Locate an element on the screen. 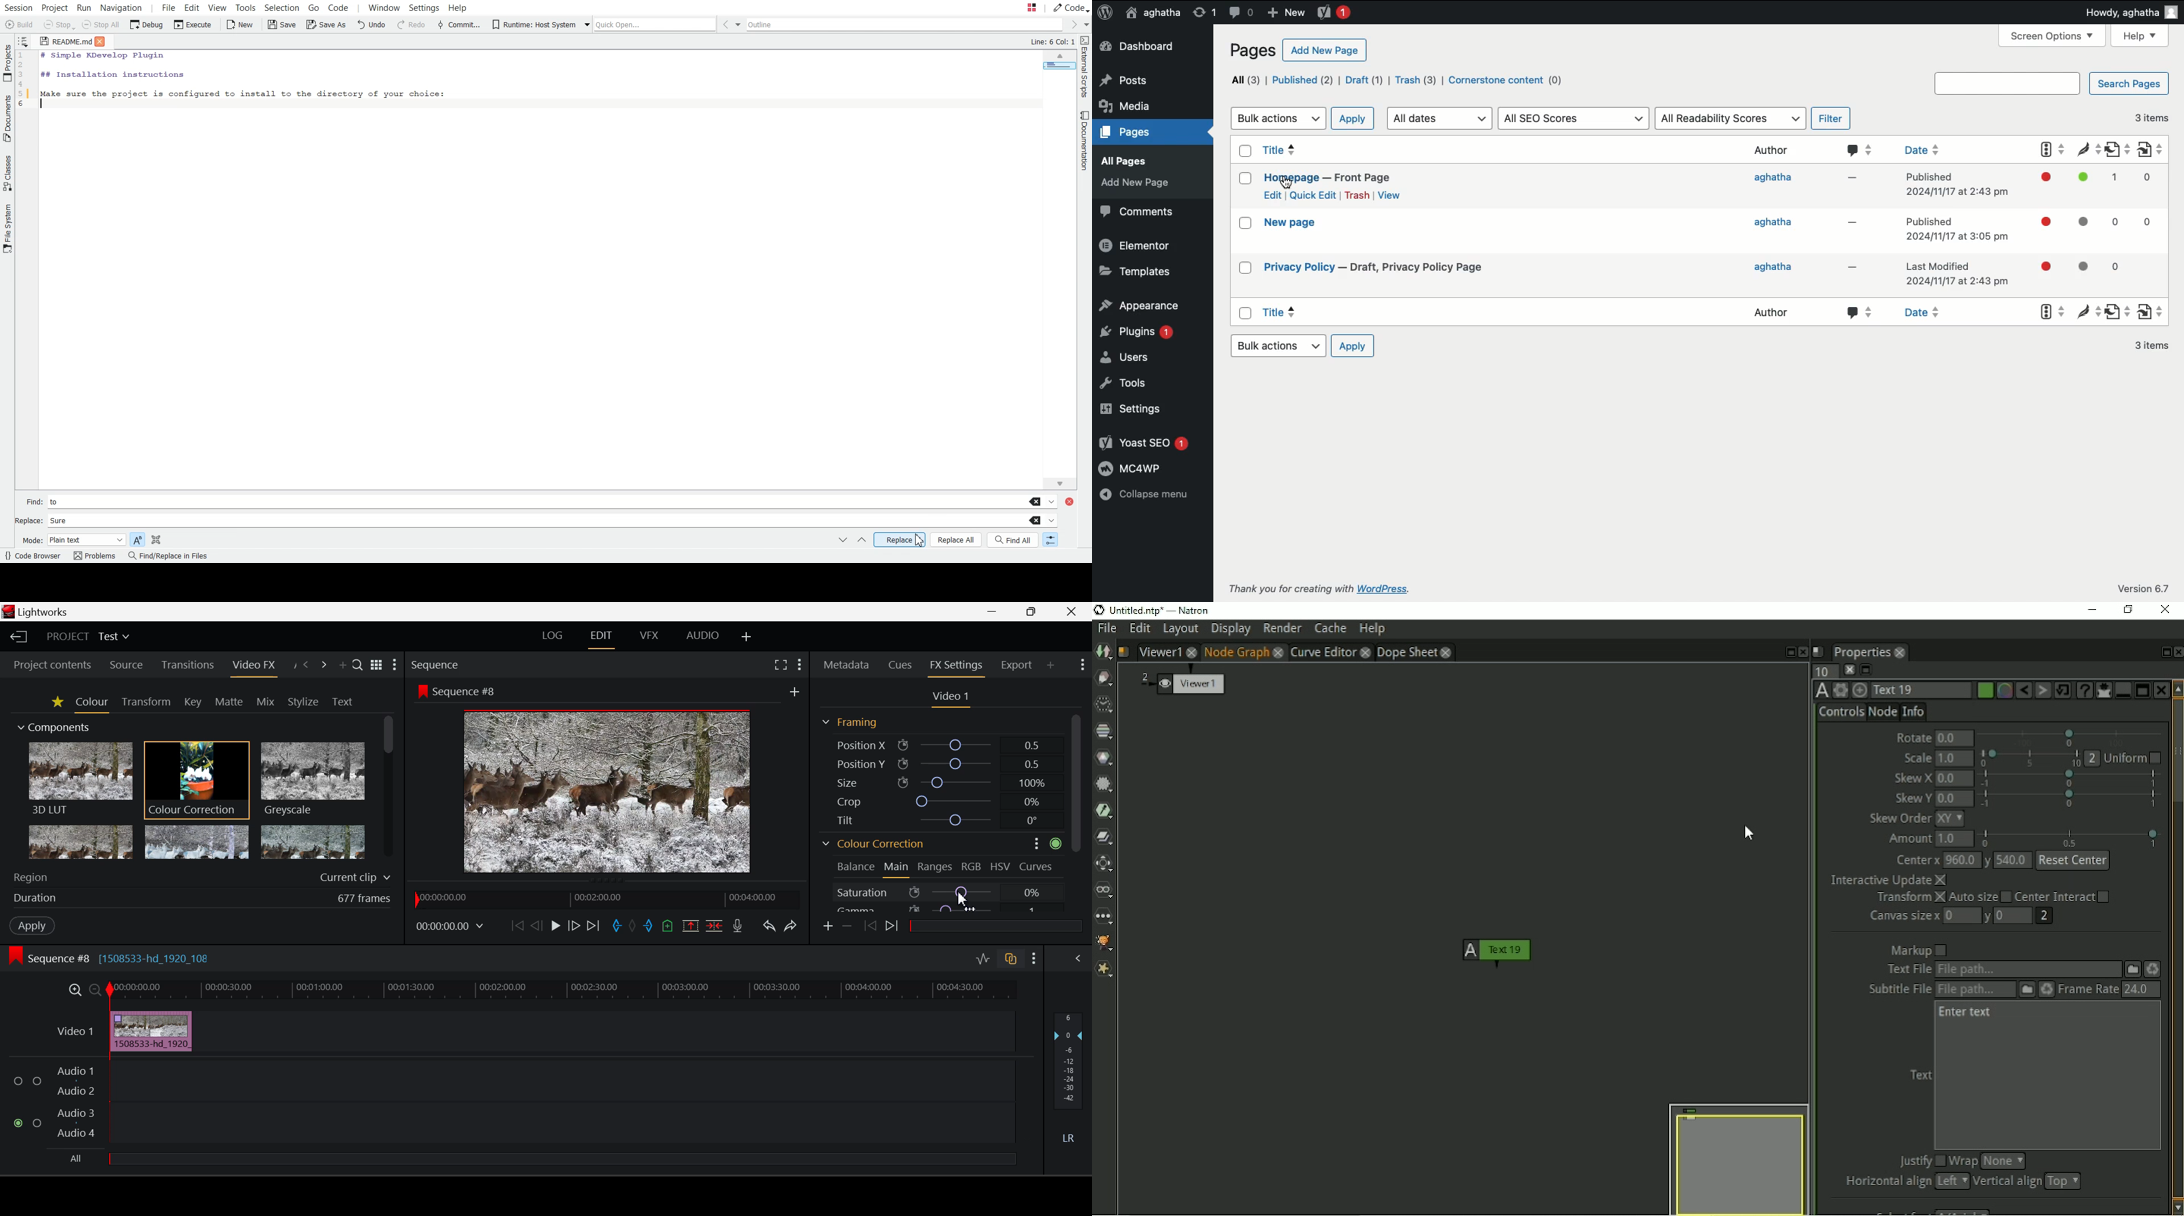 The image size is (2184, 1232). Search in selection only is located at coordinates (156, 539).